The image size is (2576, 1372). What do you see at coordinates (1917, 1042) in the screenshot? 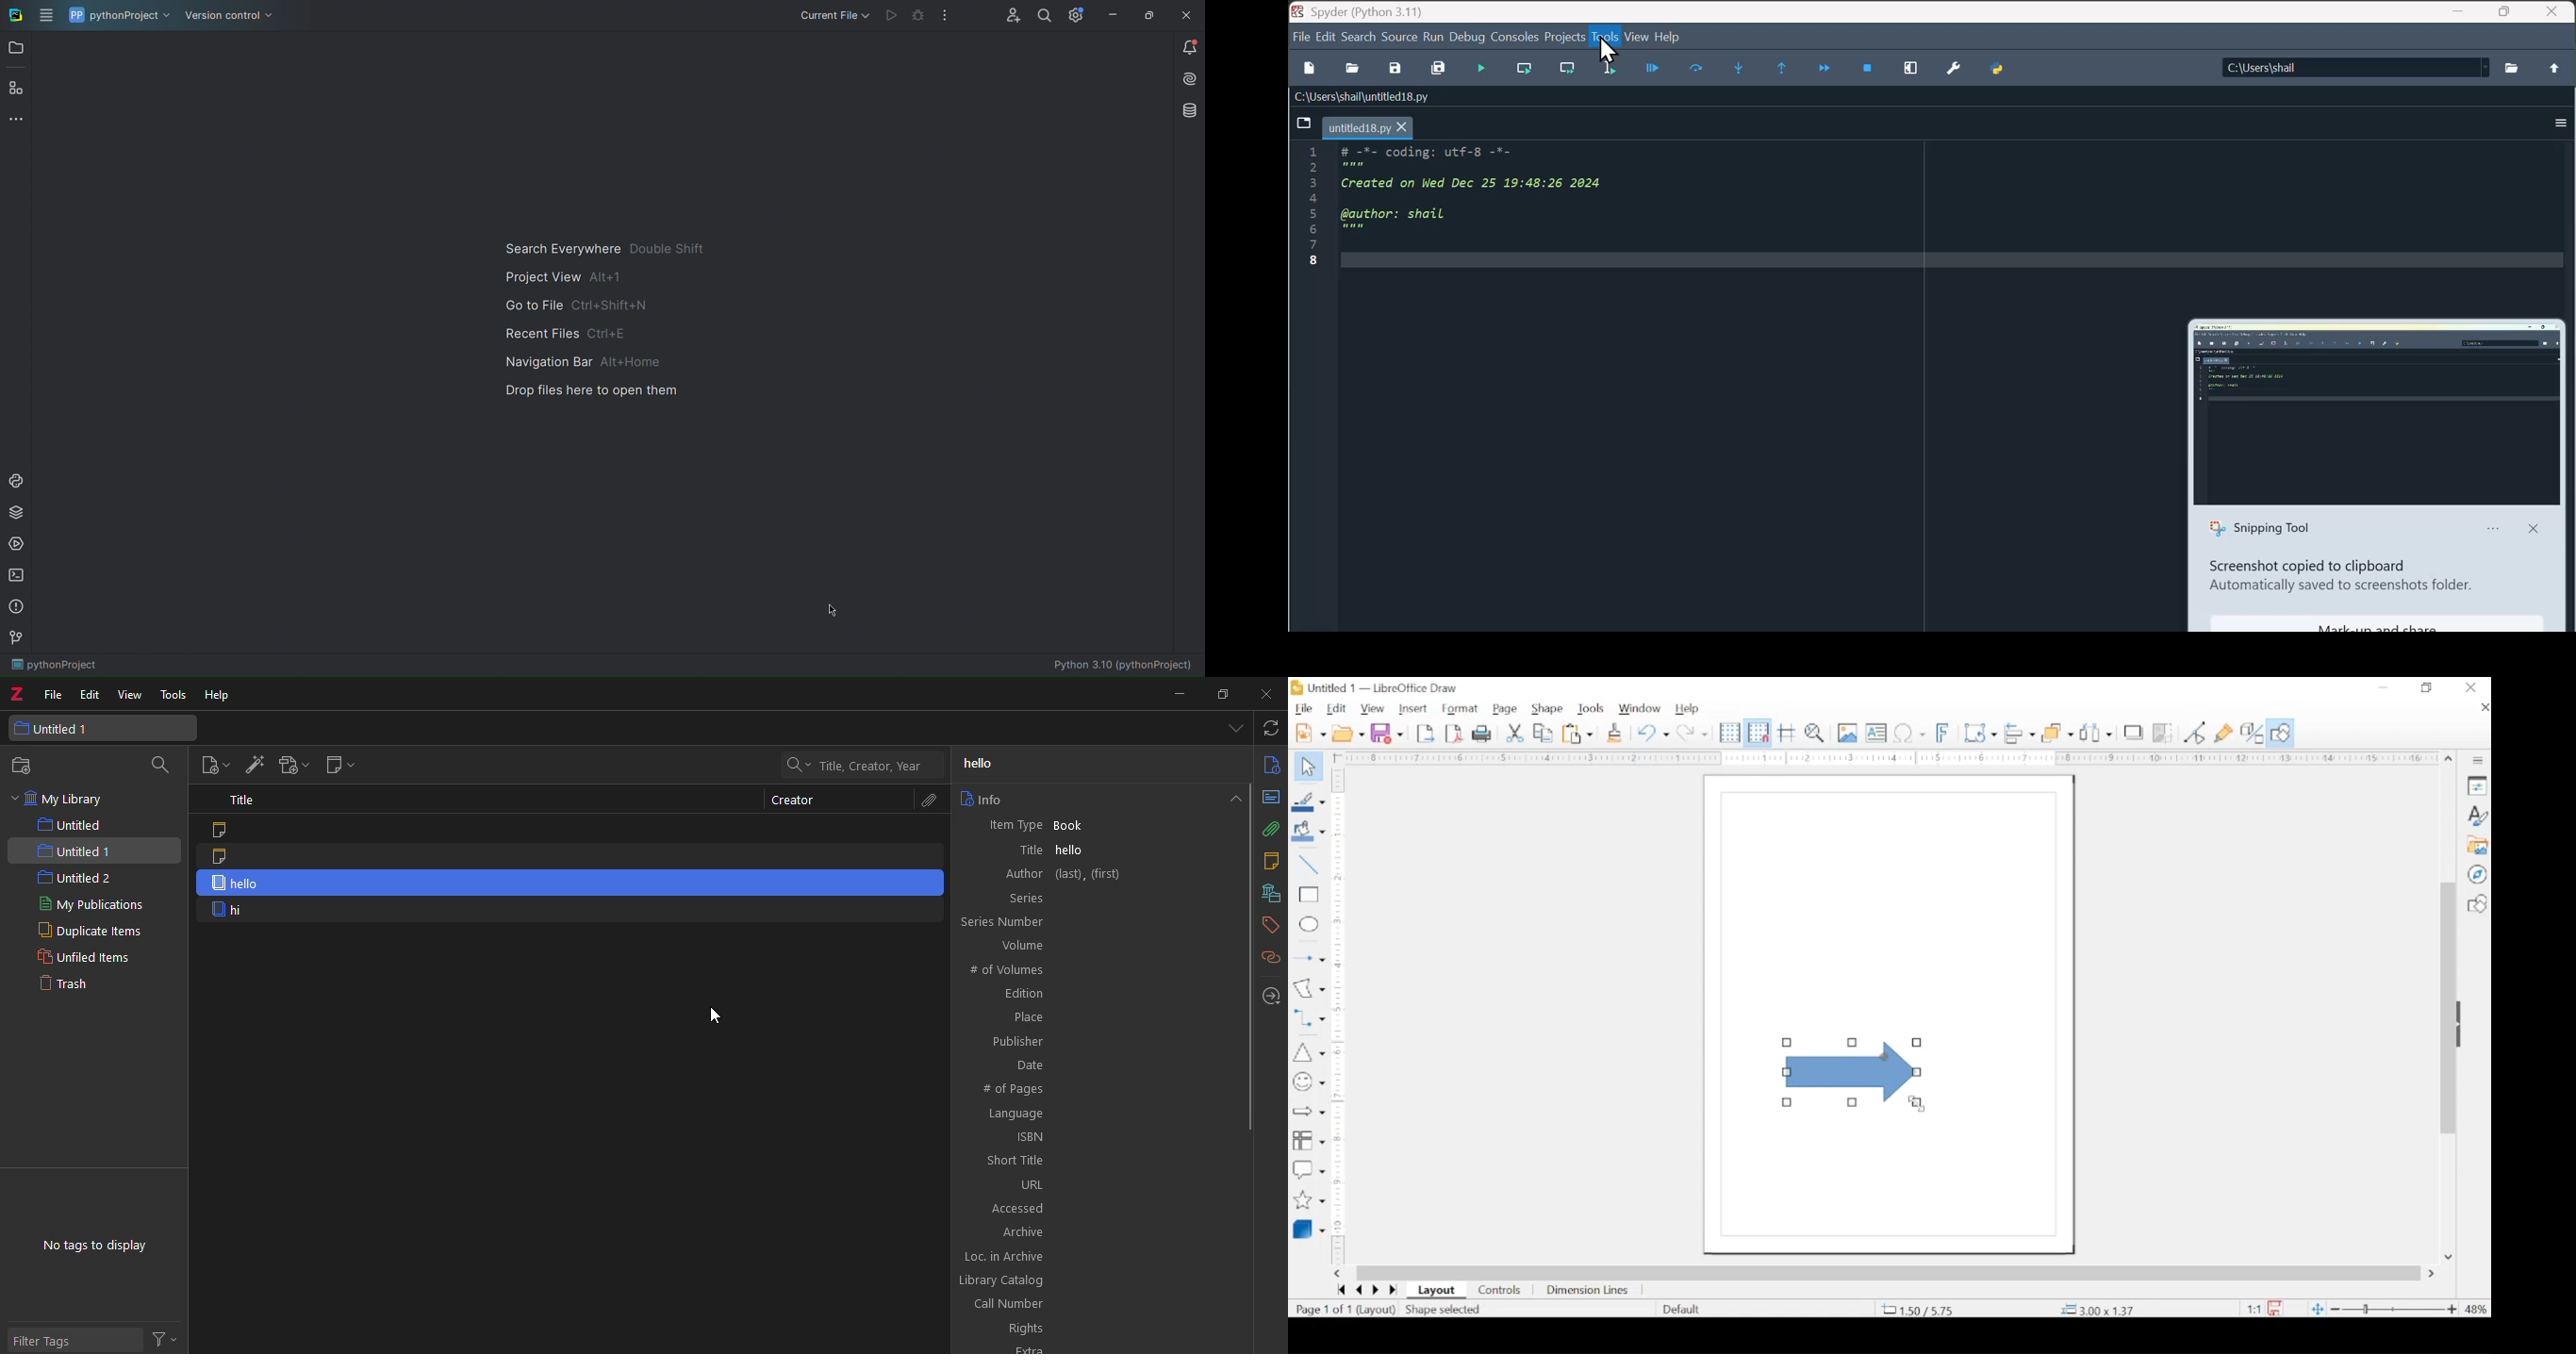
I see `resize handle` at bounding box center [1917, 1042].